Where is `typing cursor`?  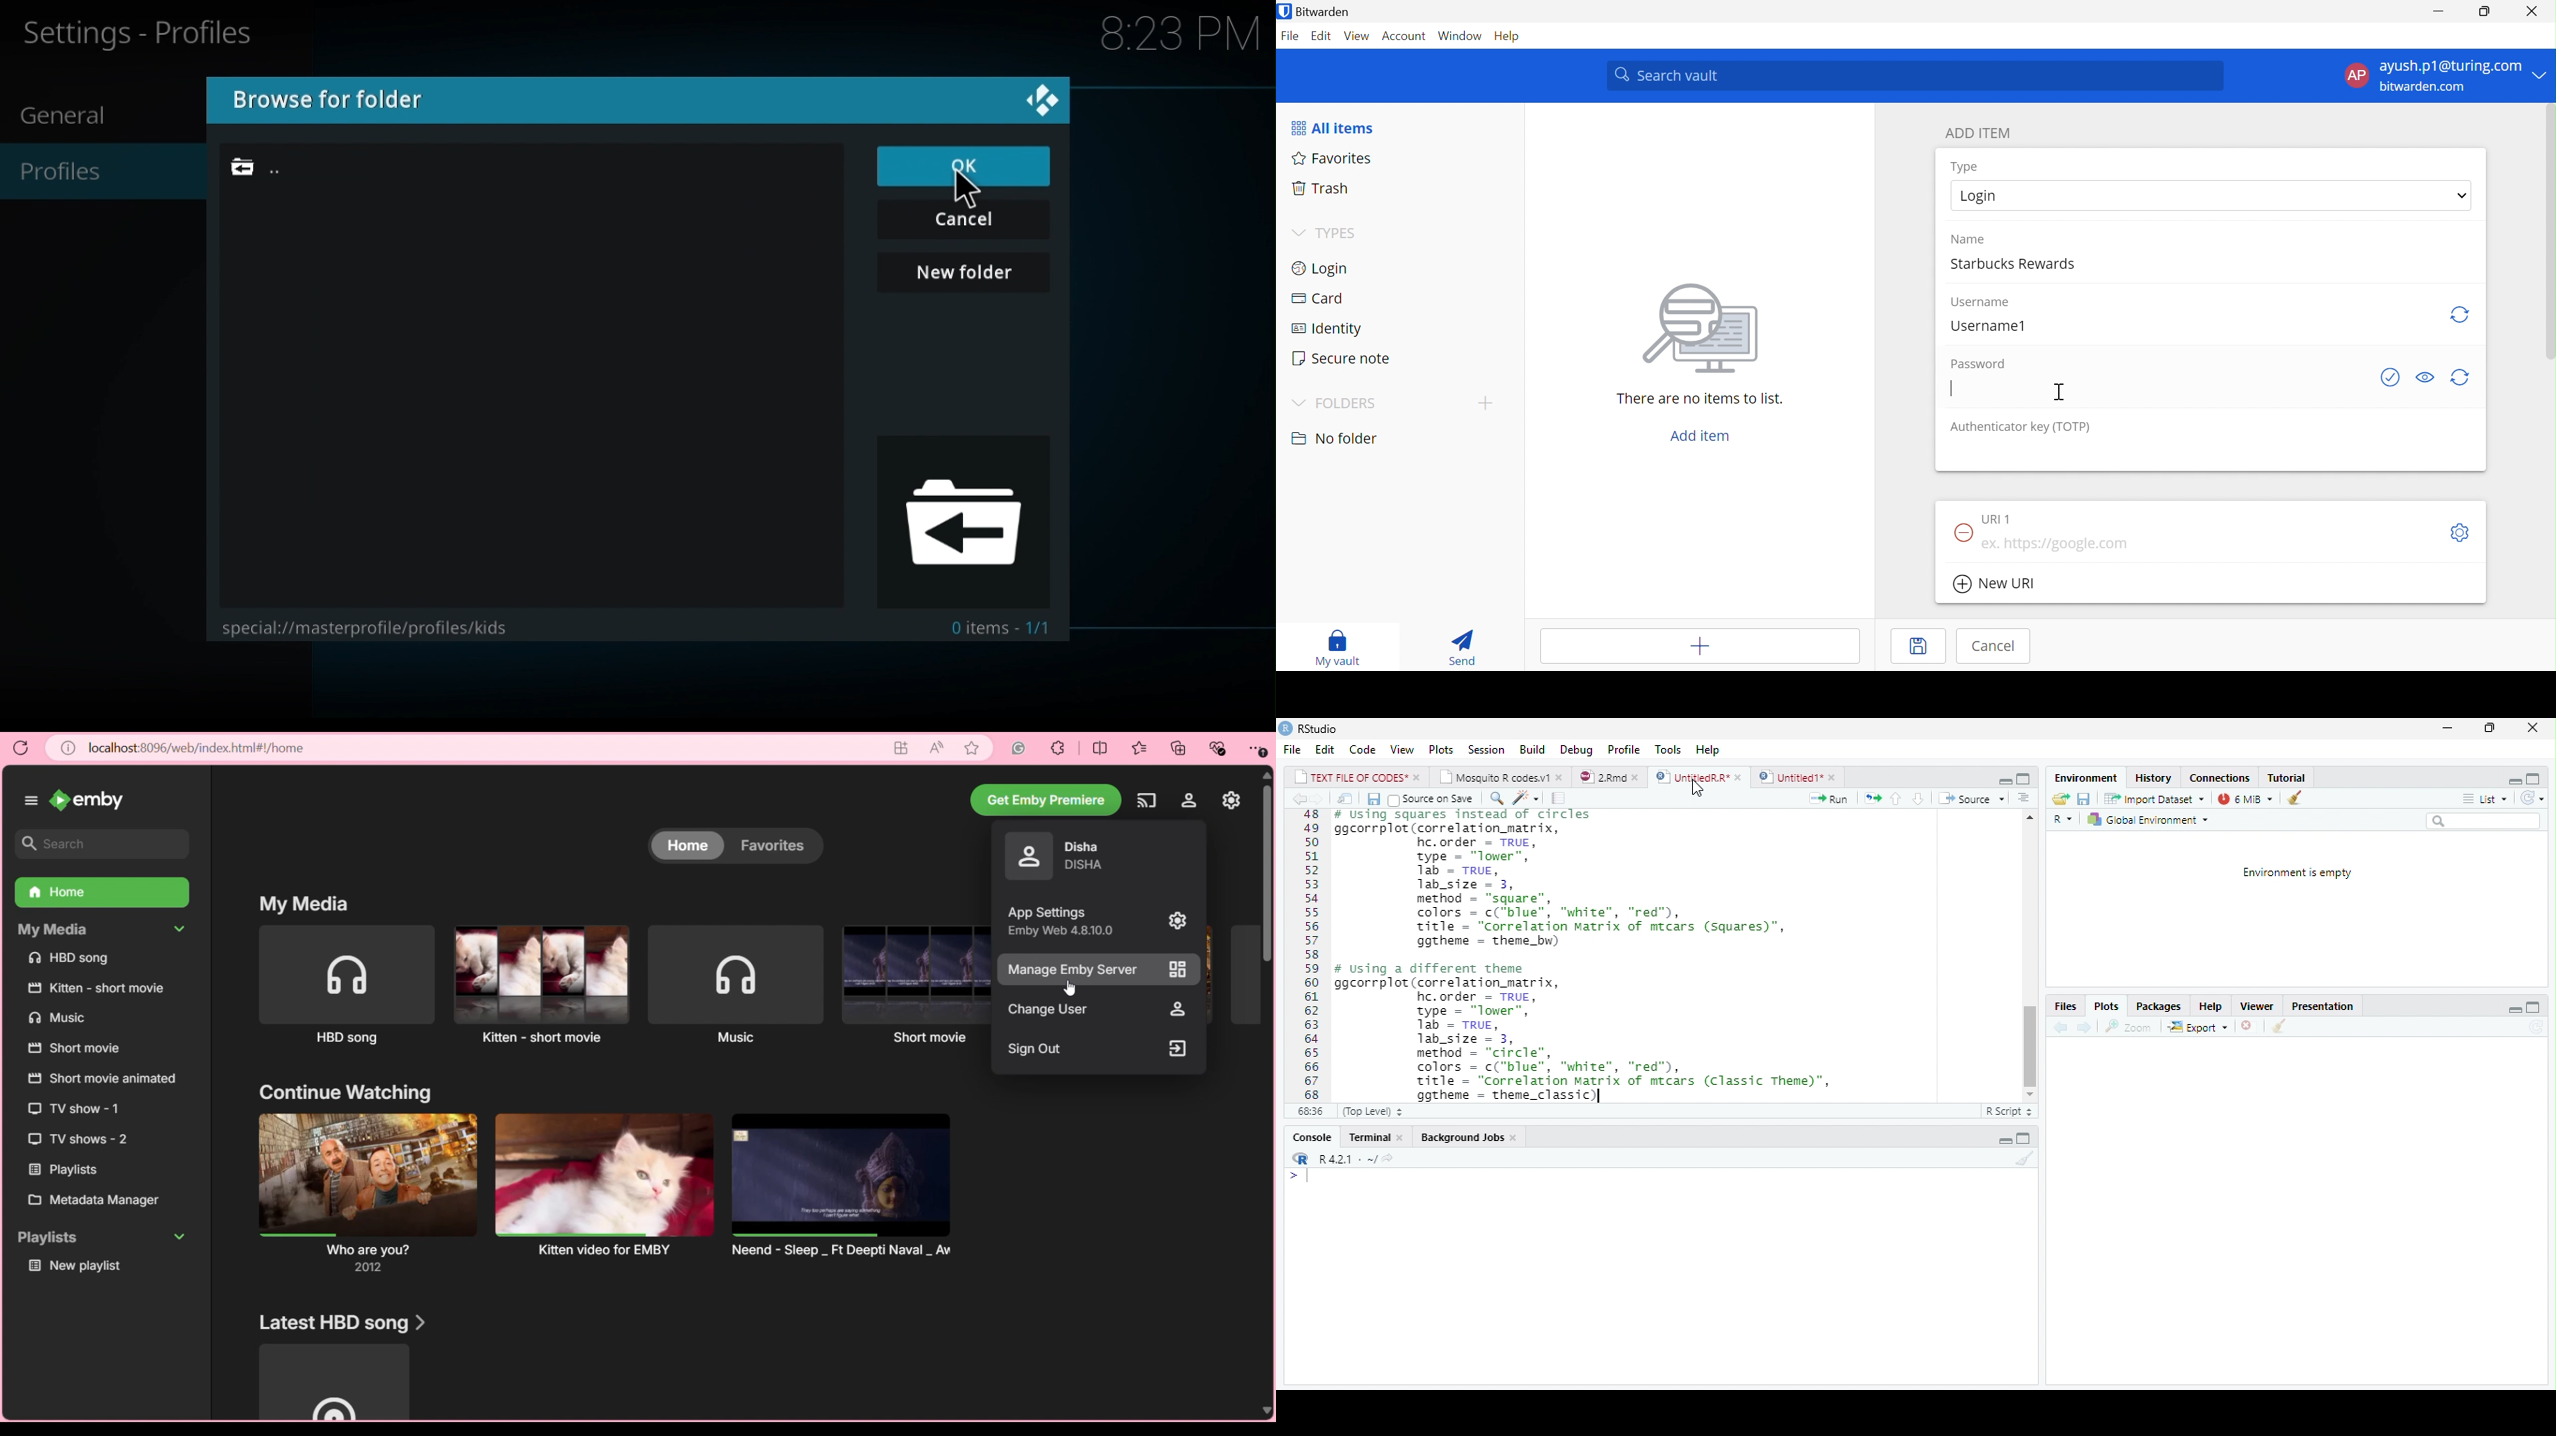 typing cursor is located at coordinates (1598, 1098).